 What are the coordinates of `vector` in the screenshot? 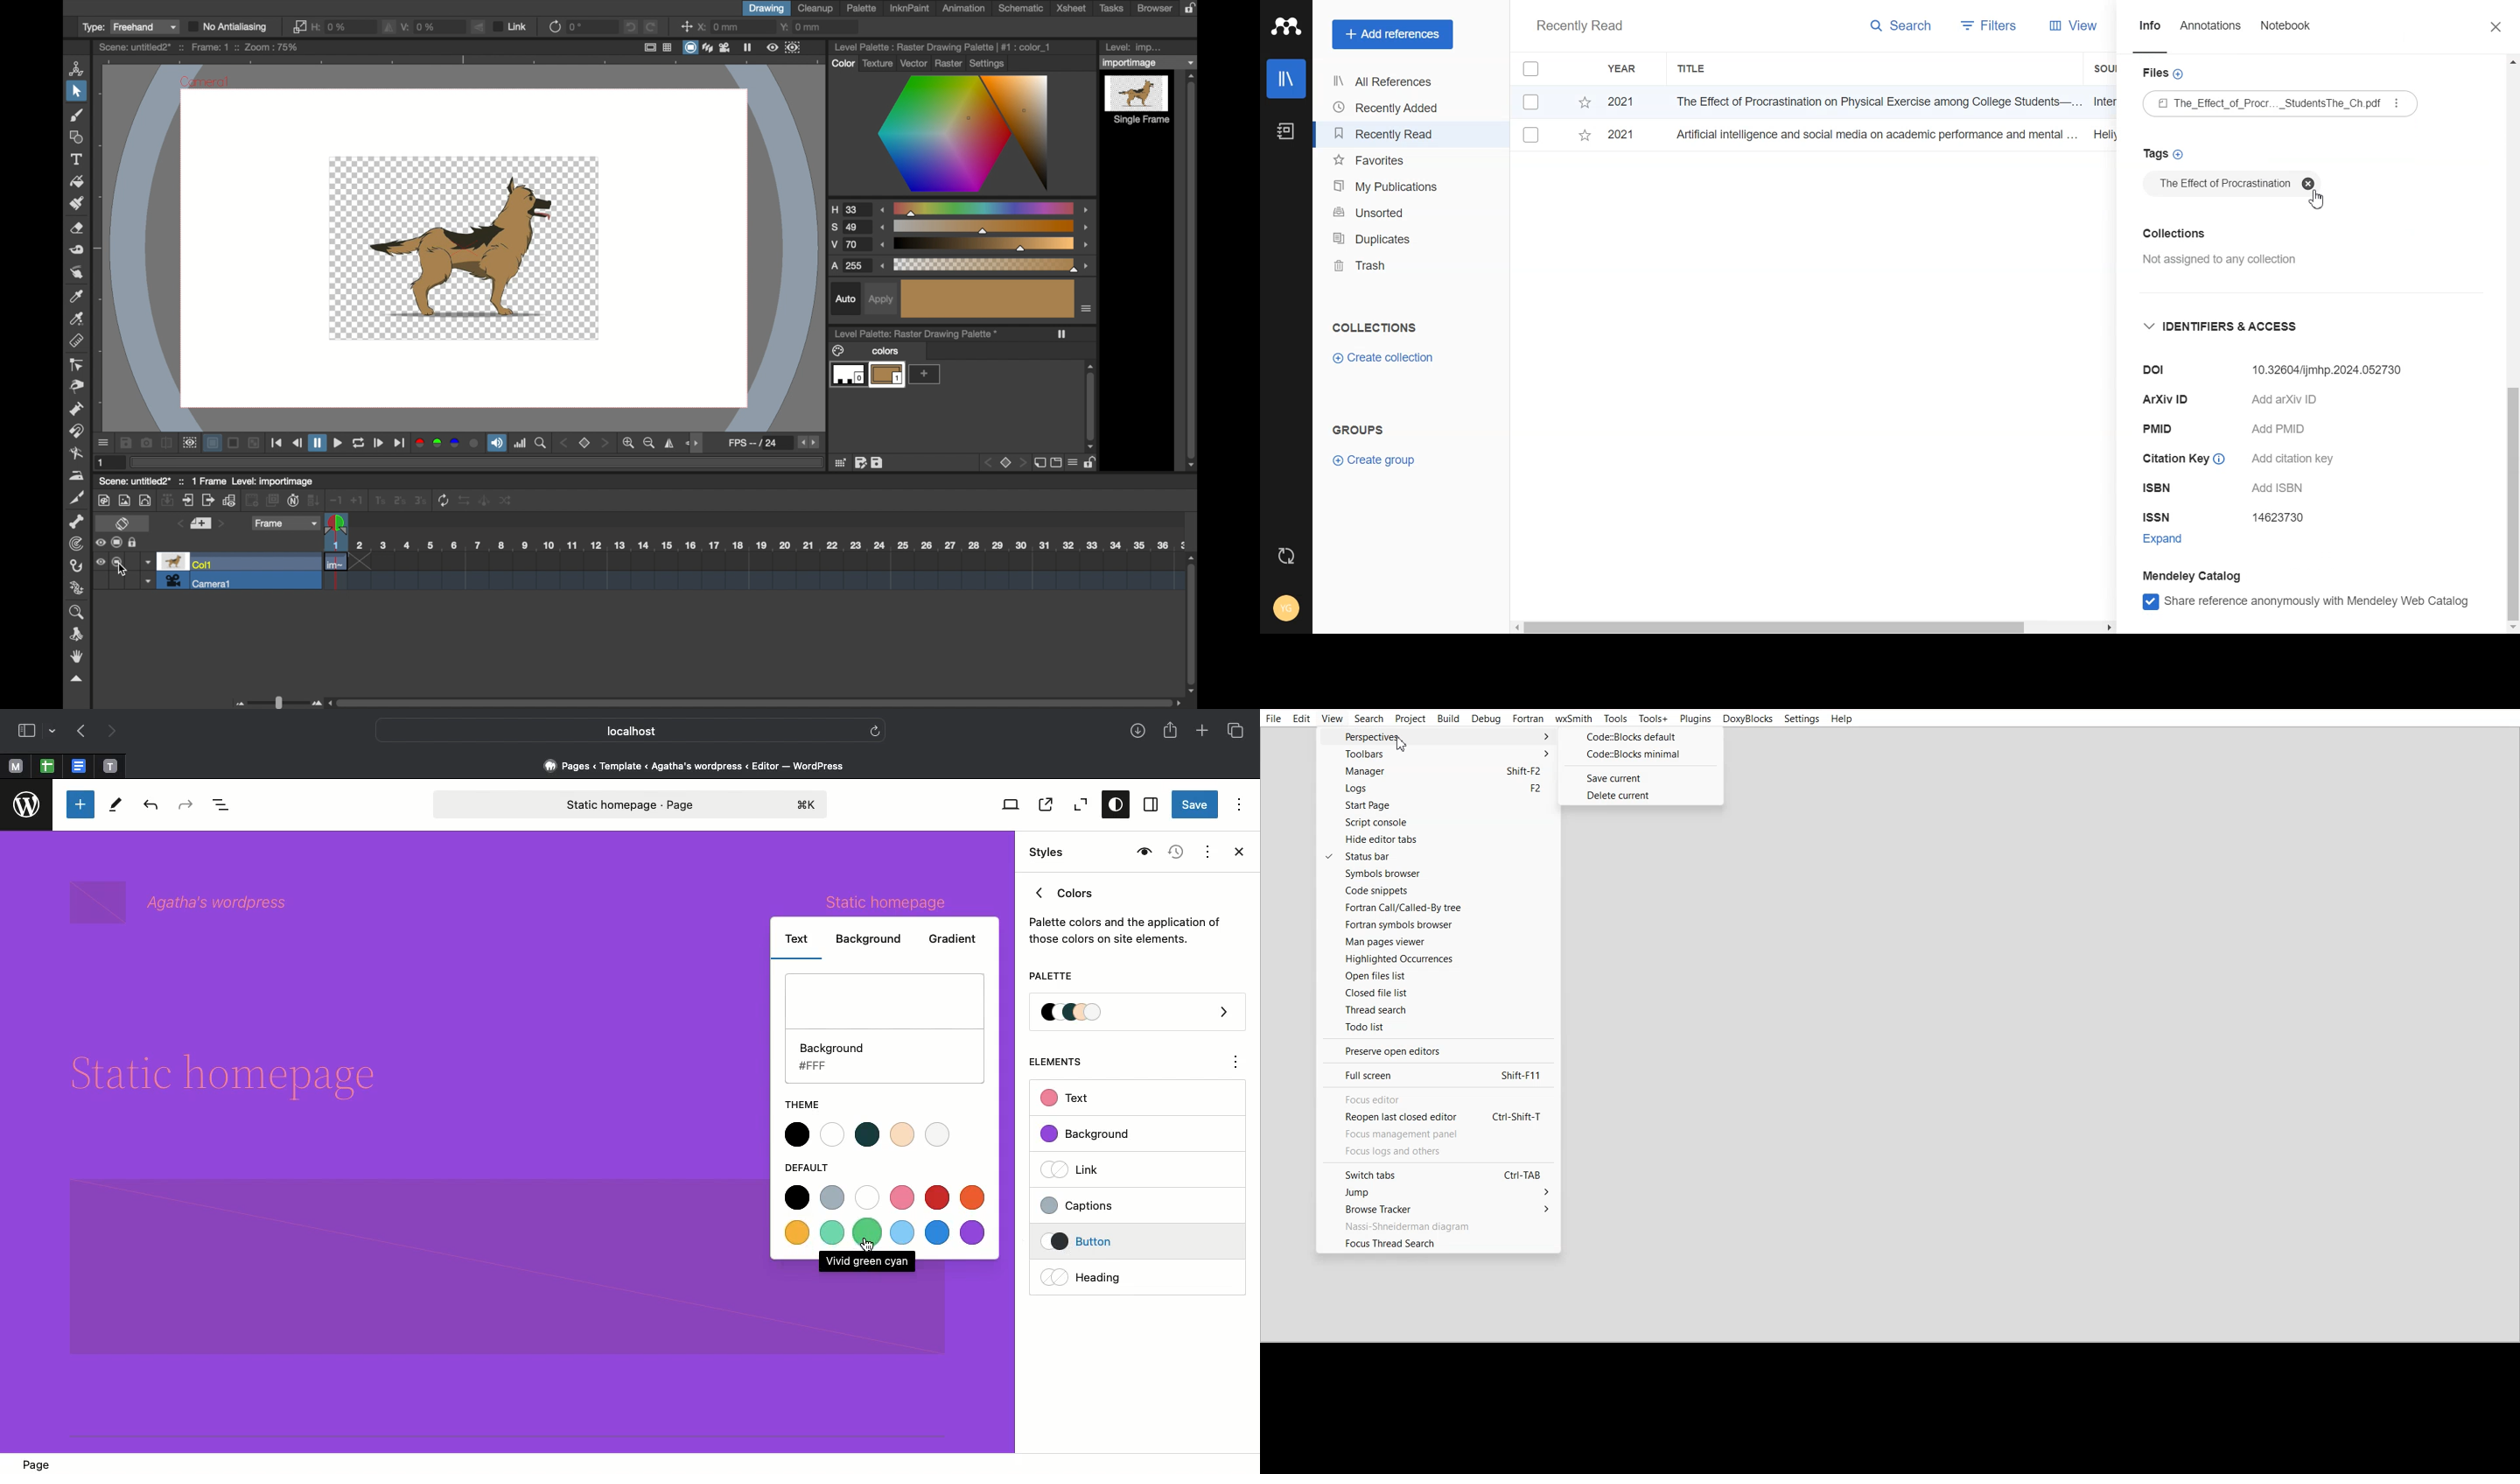 It's located at (911, 62).